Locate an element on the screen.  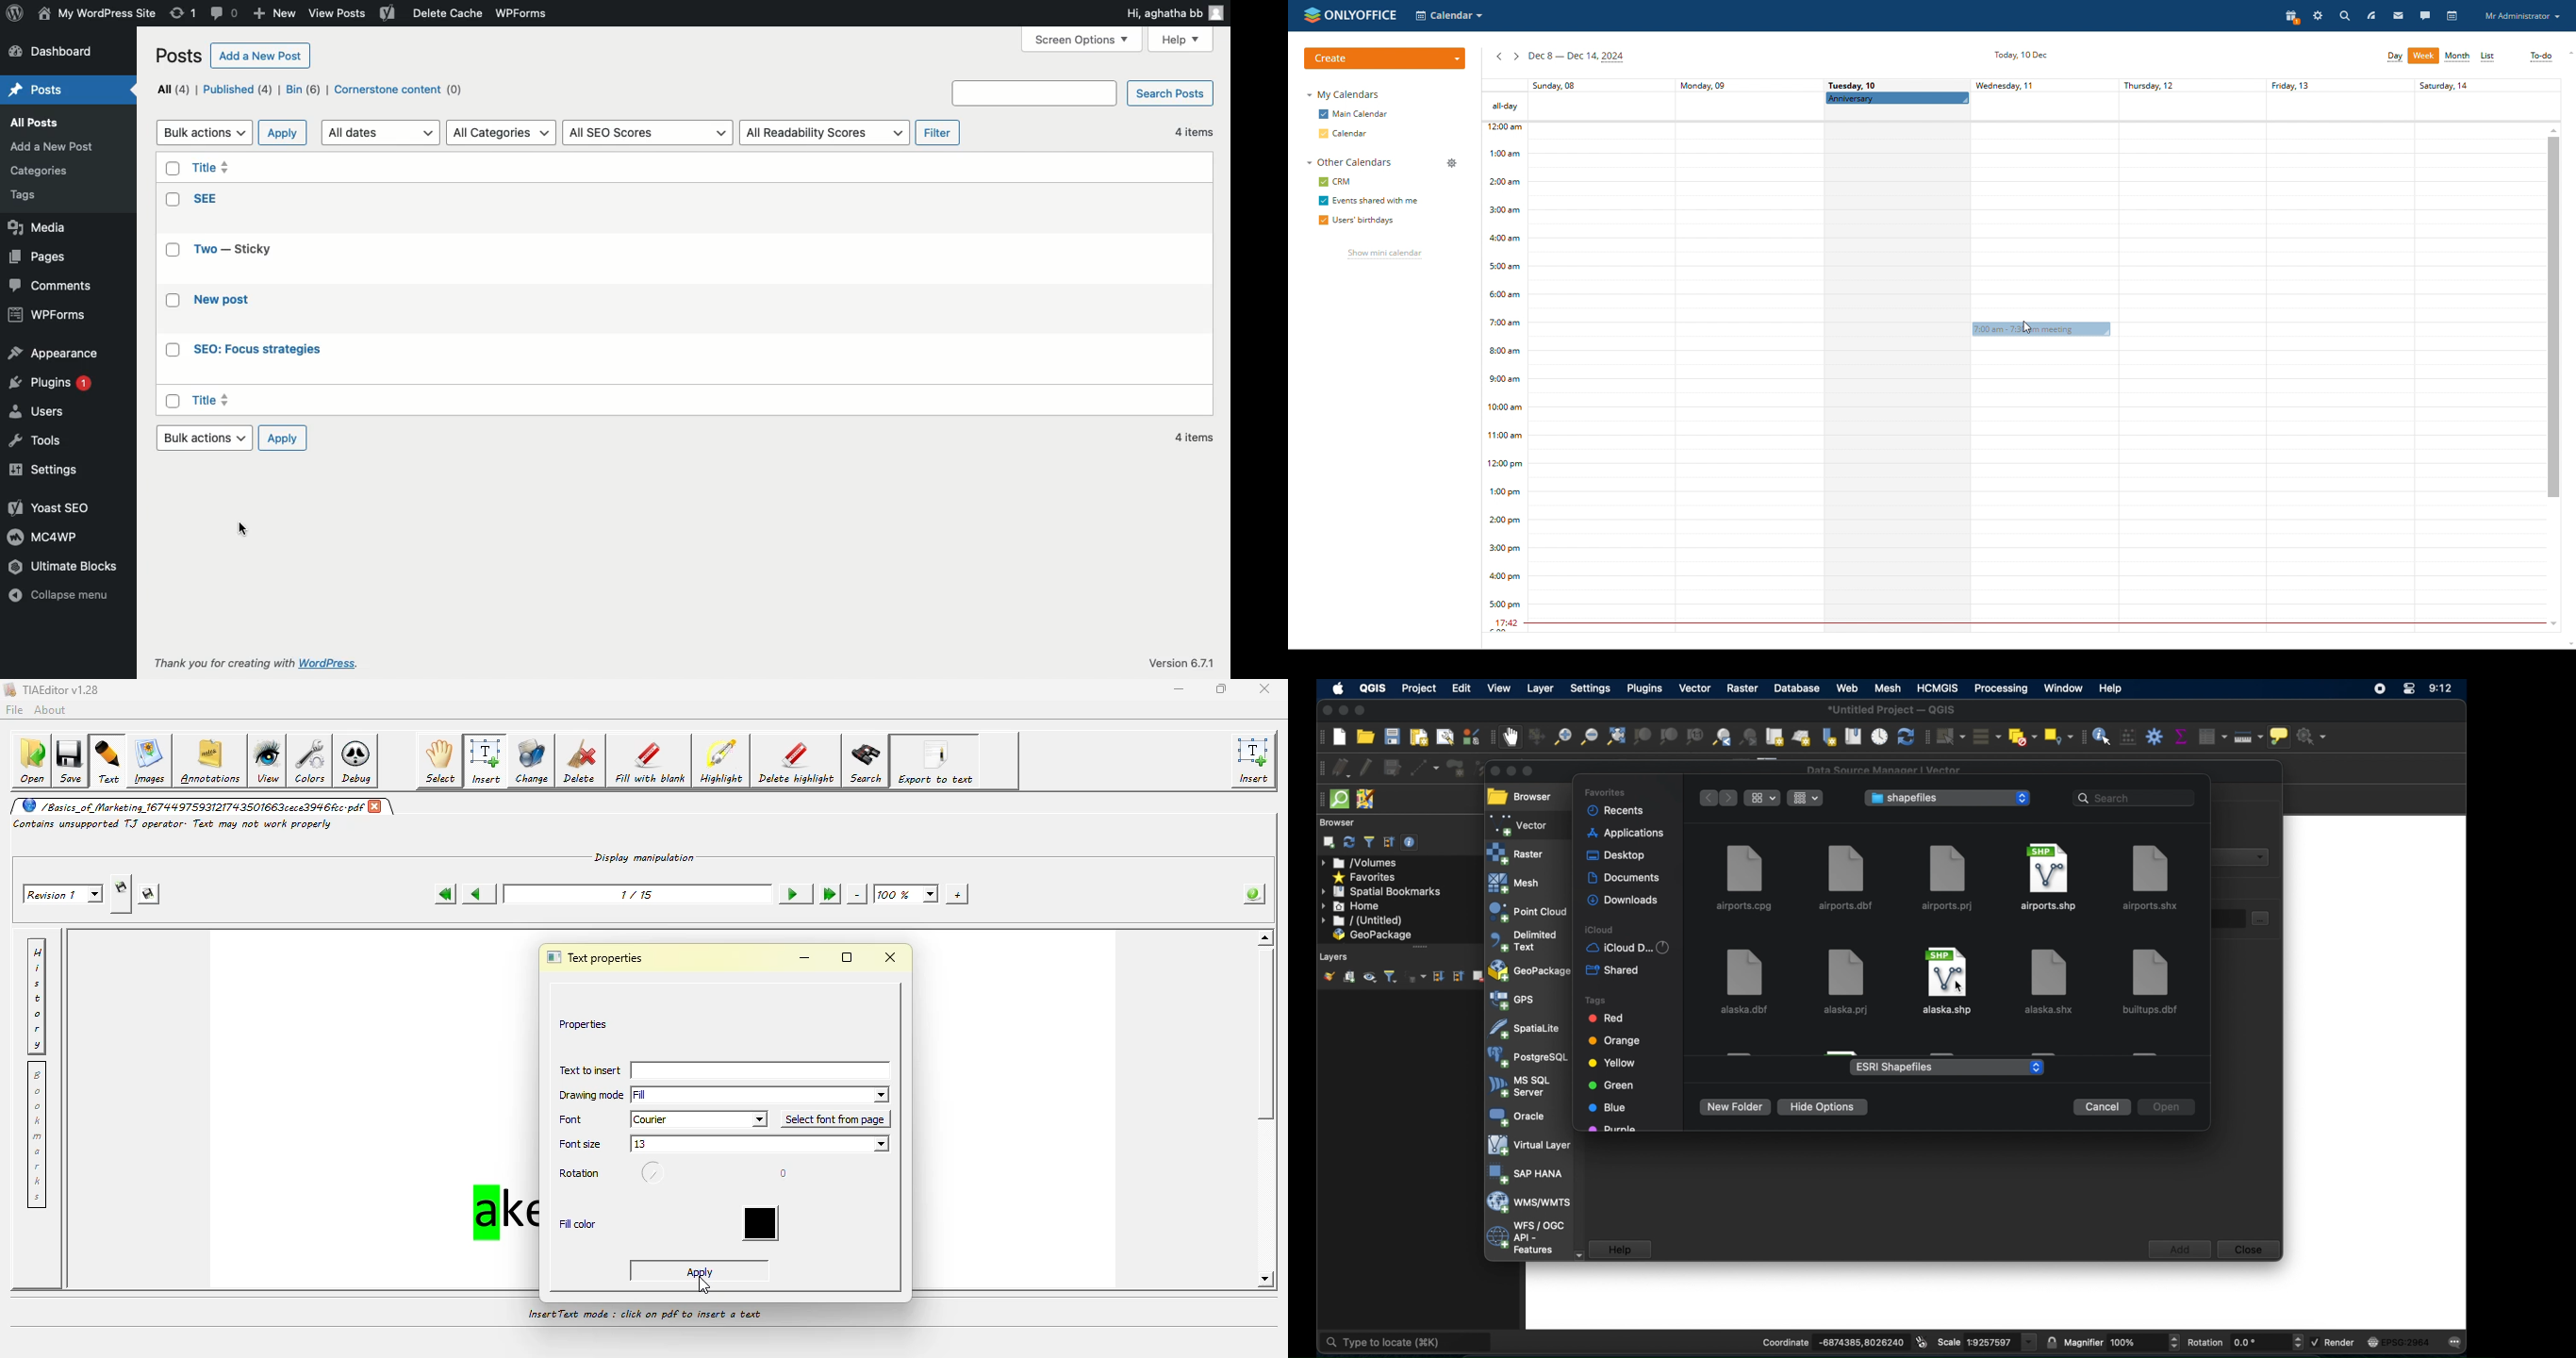
digitizing toolbar is located at coordinates (1318, 768).